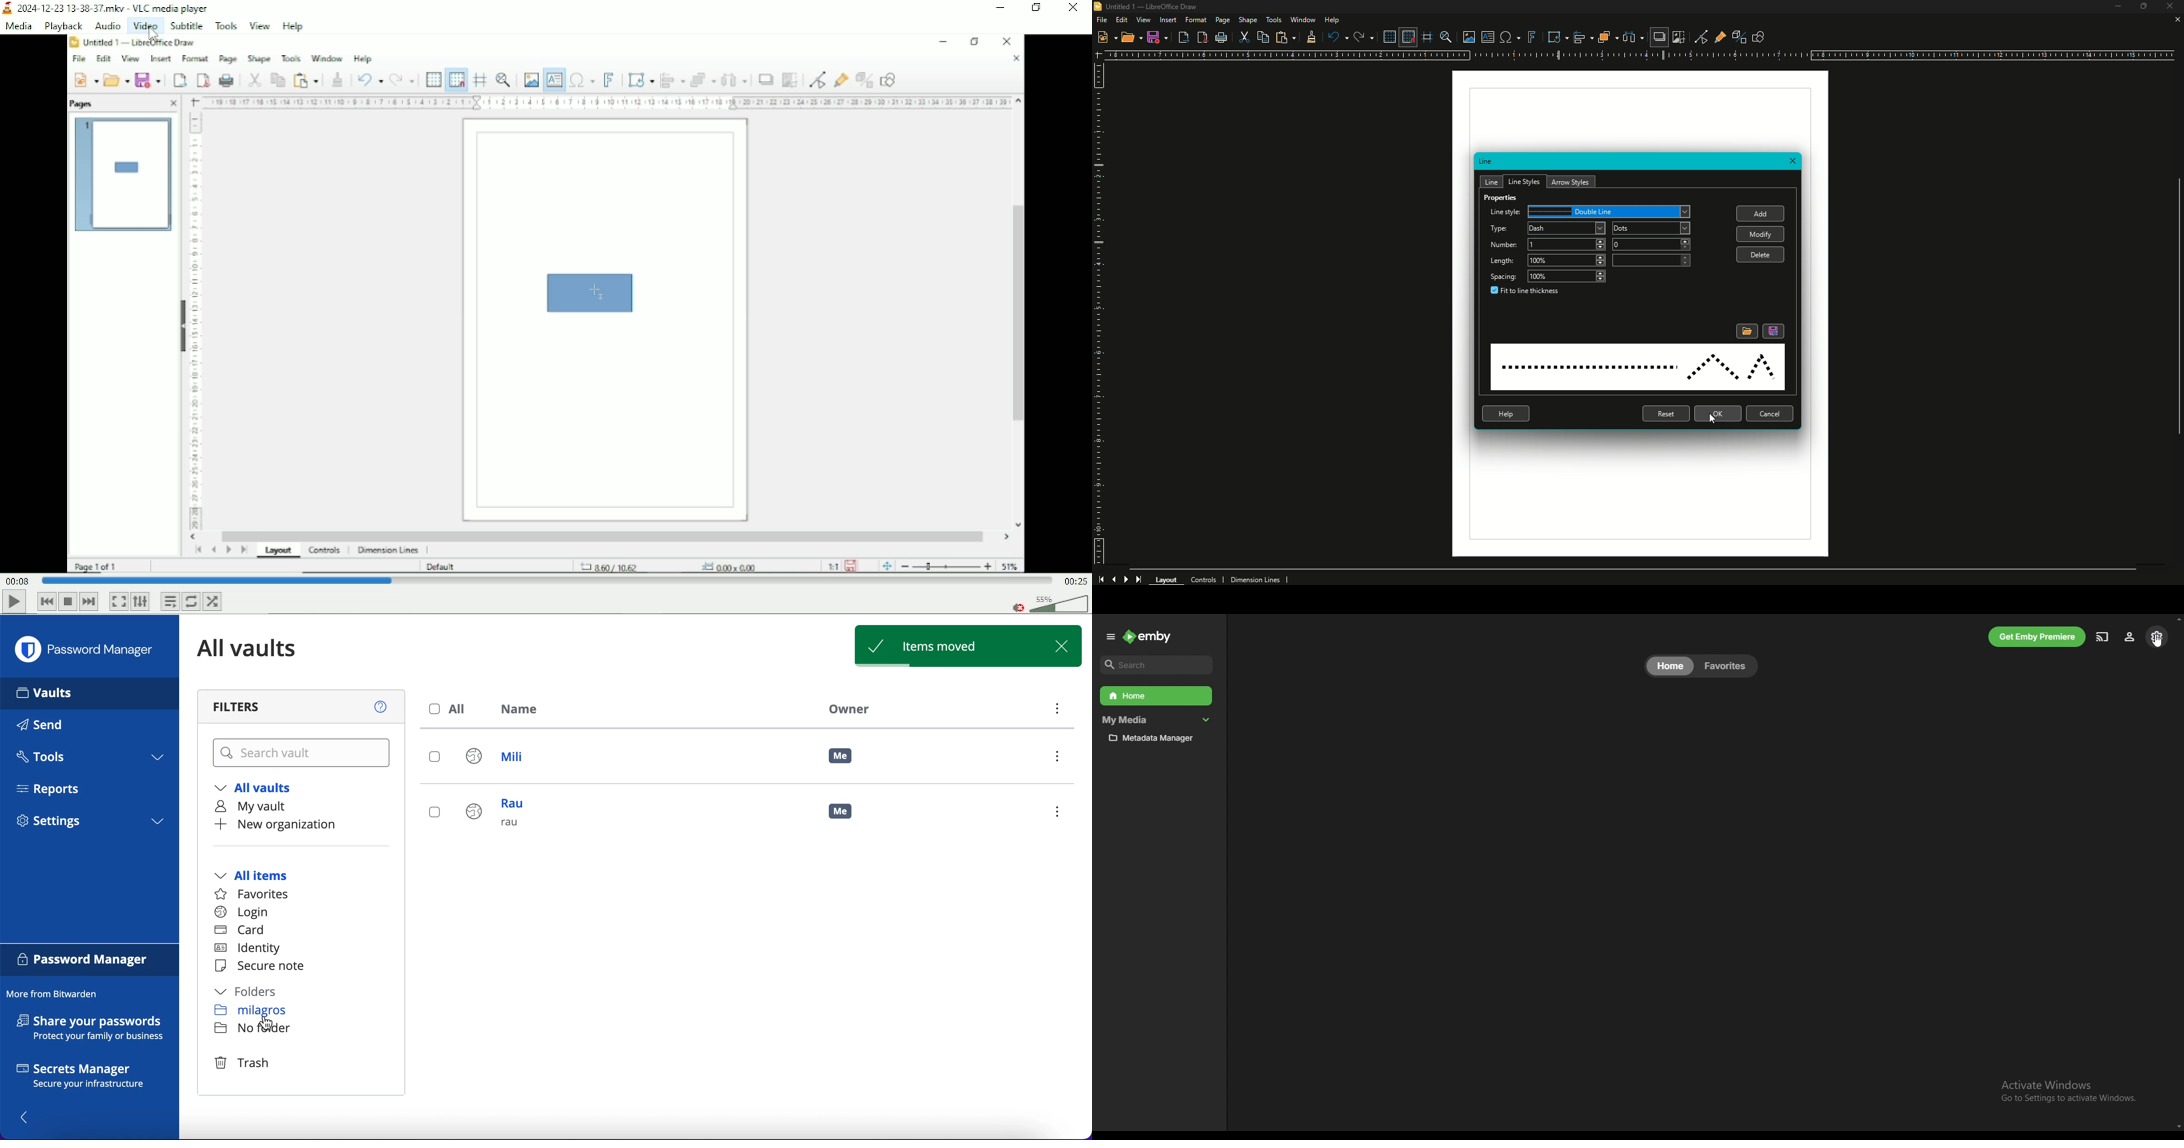 Image resolution: width=2184 pixels, height=1148 pixels. What do you see at coordinates (500, 818) in the screenshot?
I see `rau rau` at bounding box center [500, 818].